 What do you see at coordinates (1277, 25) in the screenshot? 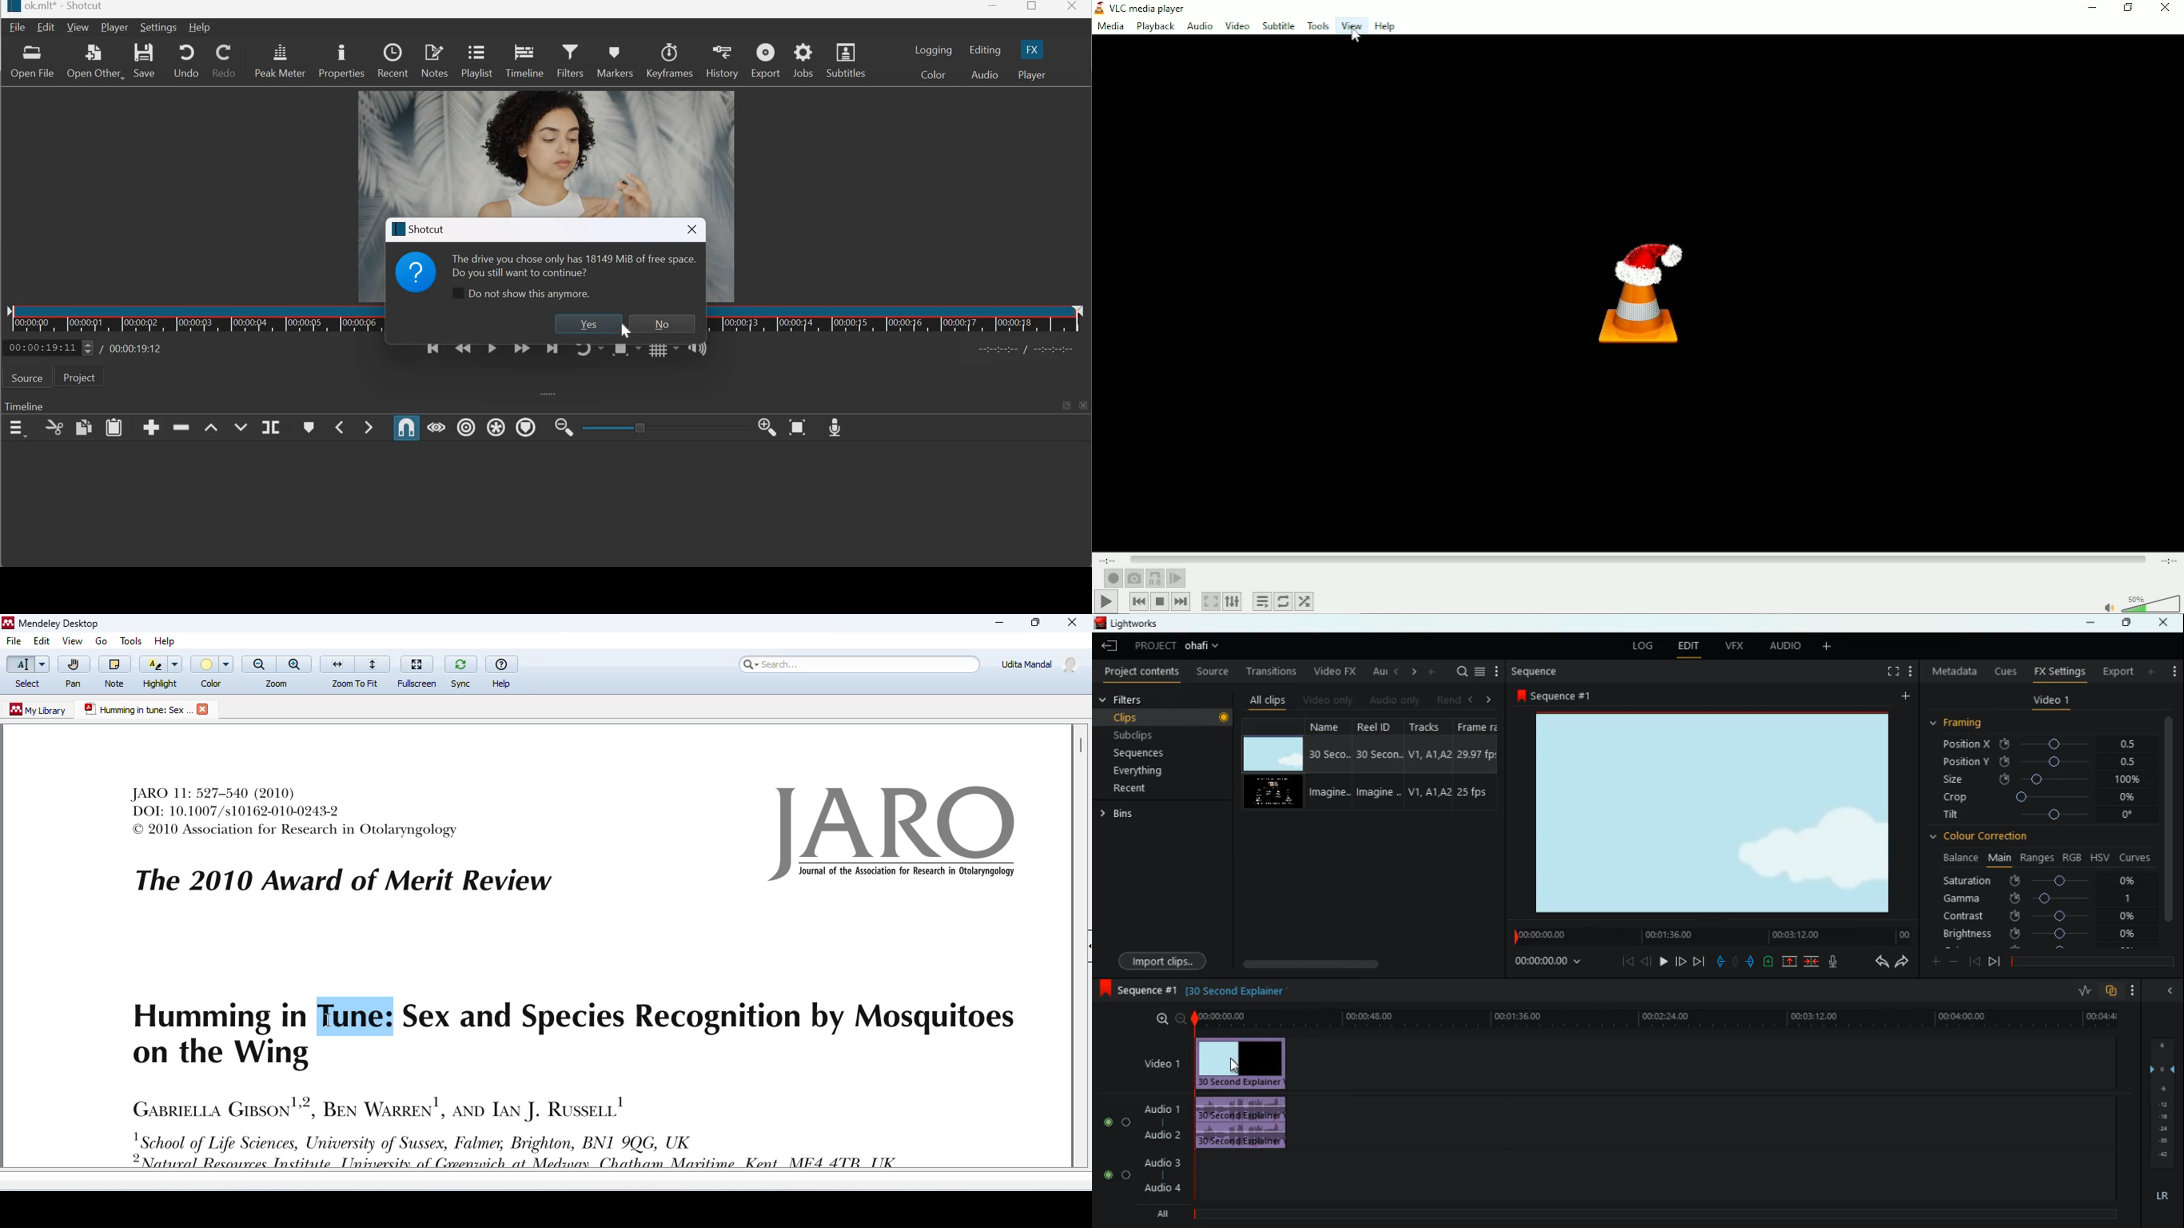
I see `Subtitle` at bounding box center [1277, 25].